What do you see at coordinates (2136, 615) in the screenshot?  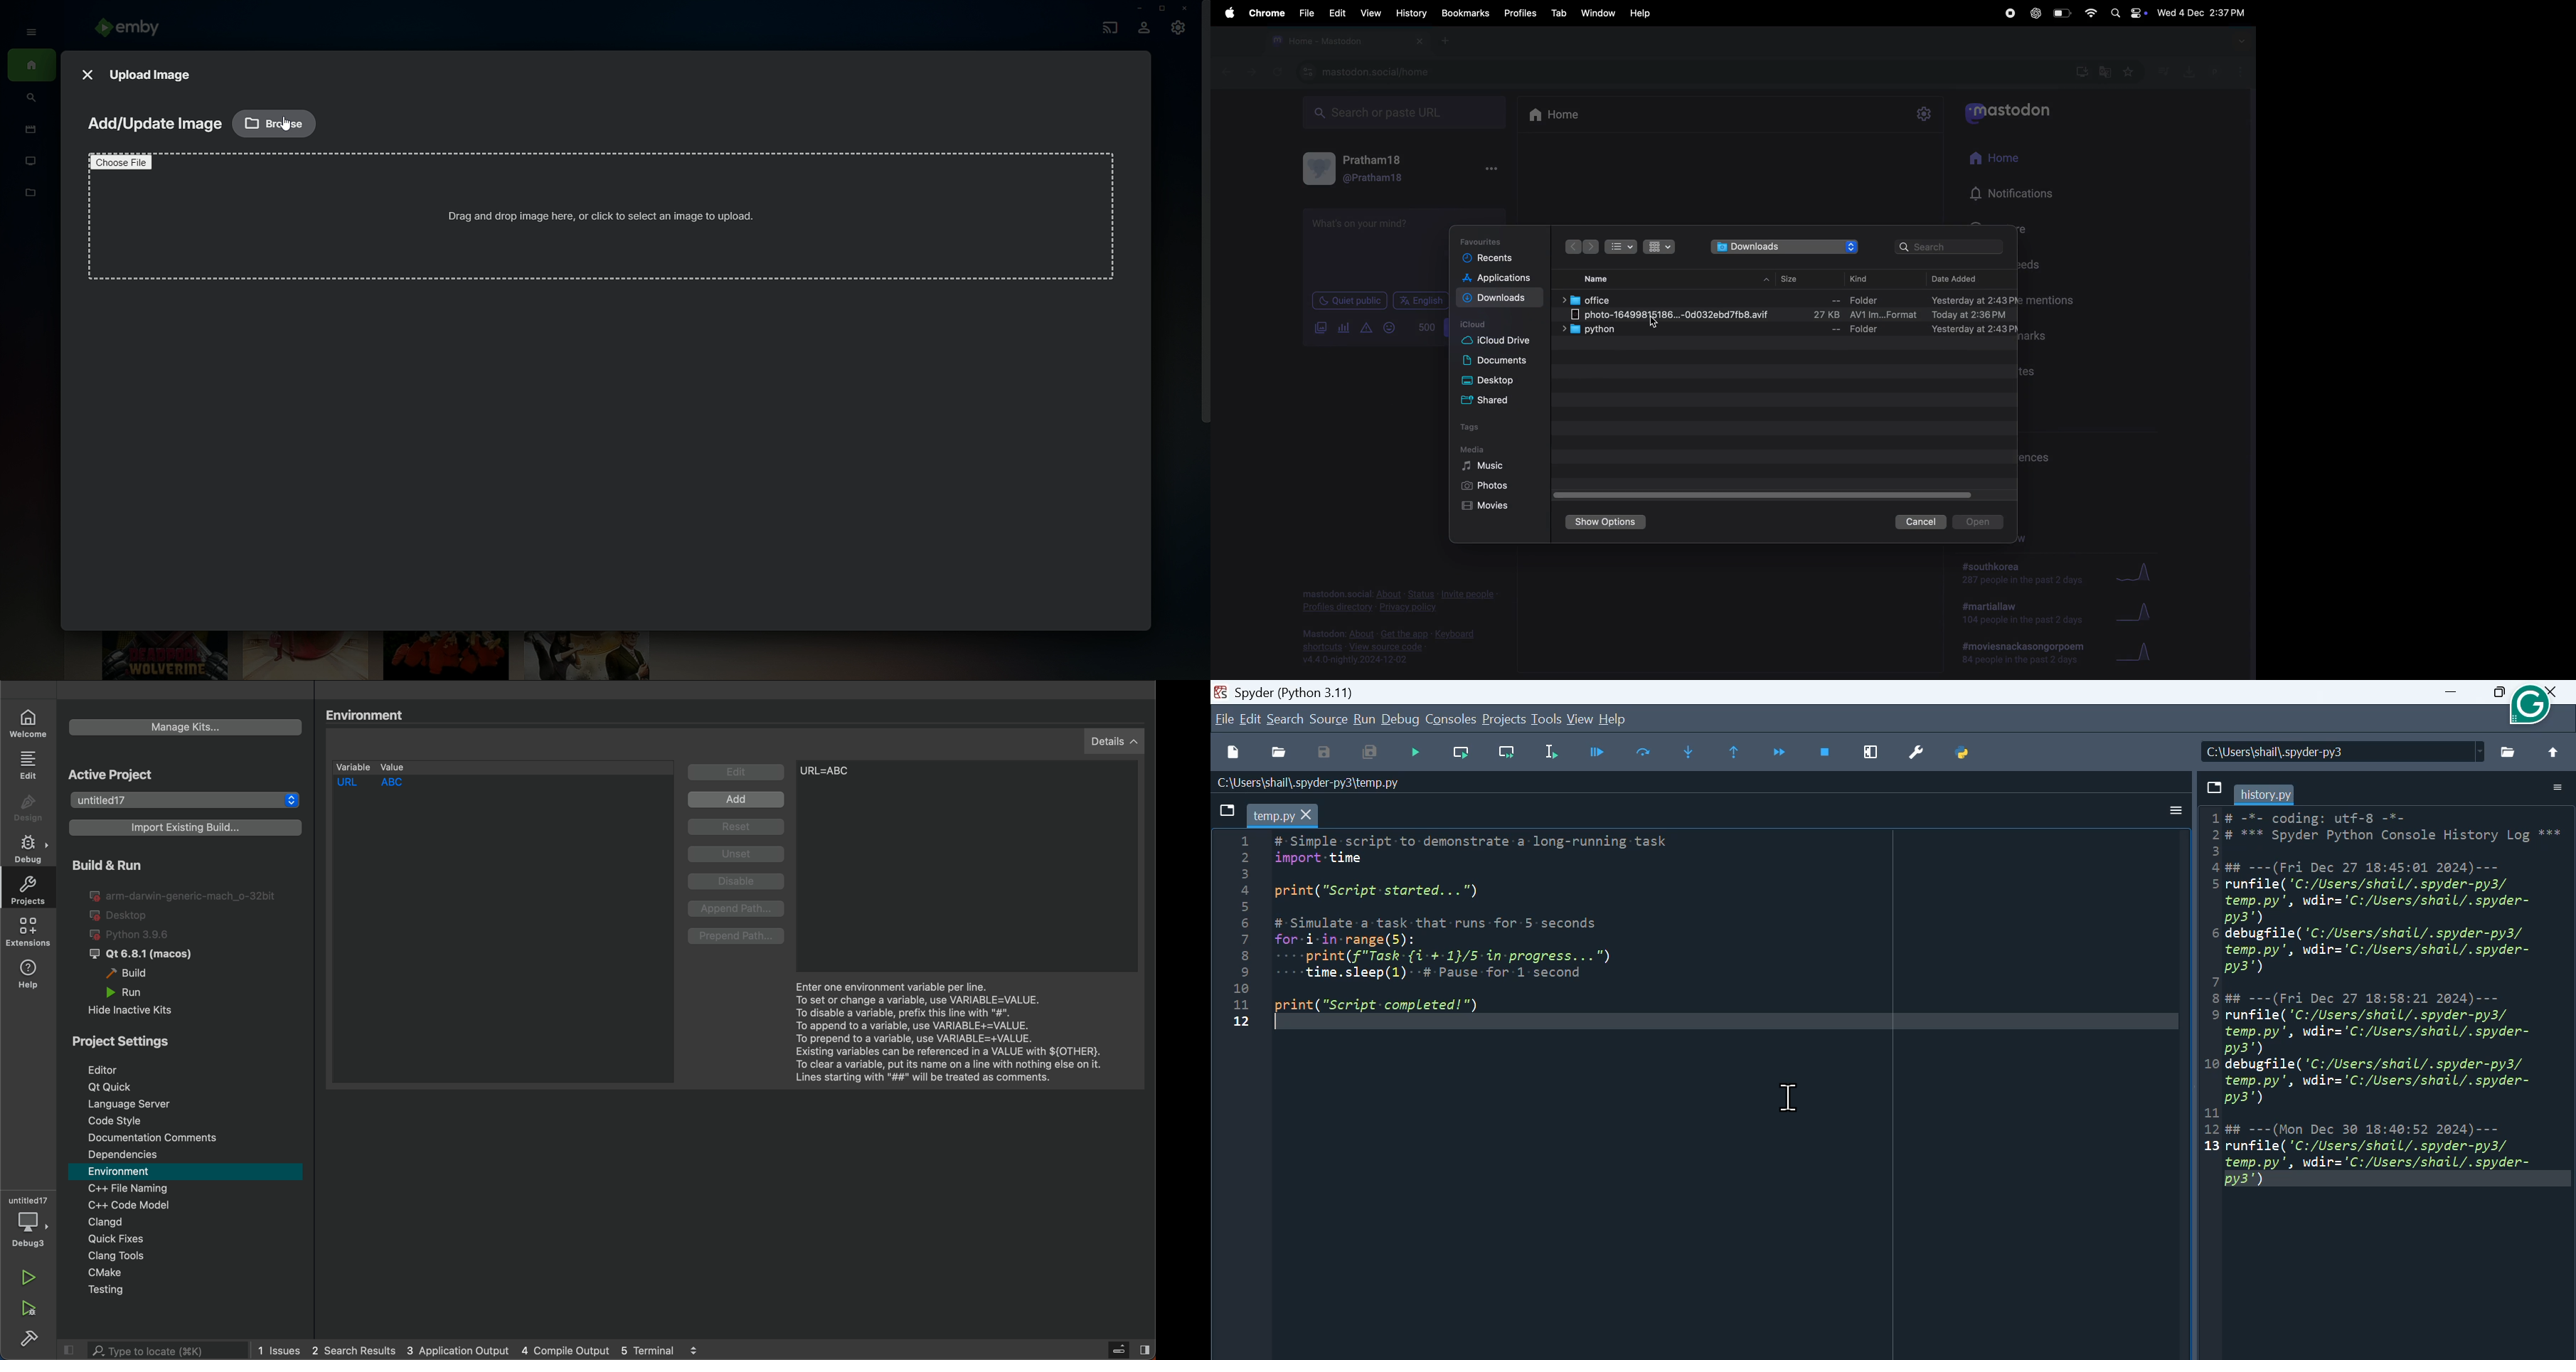 I see `Graph` at bounding box center [2136, 615].